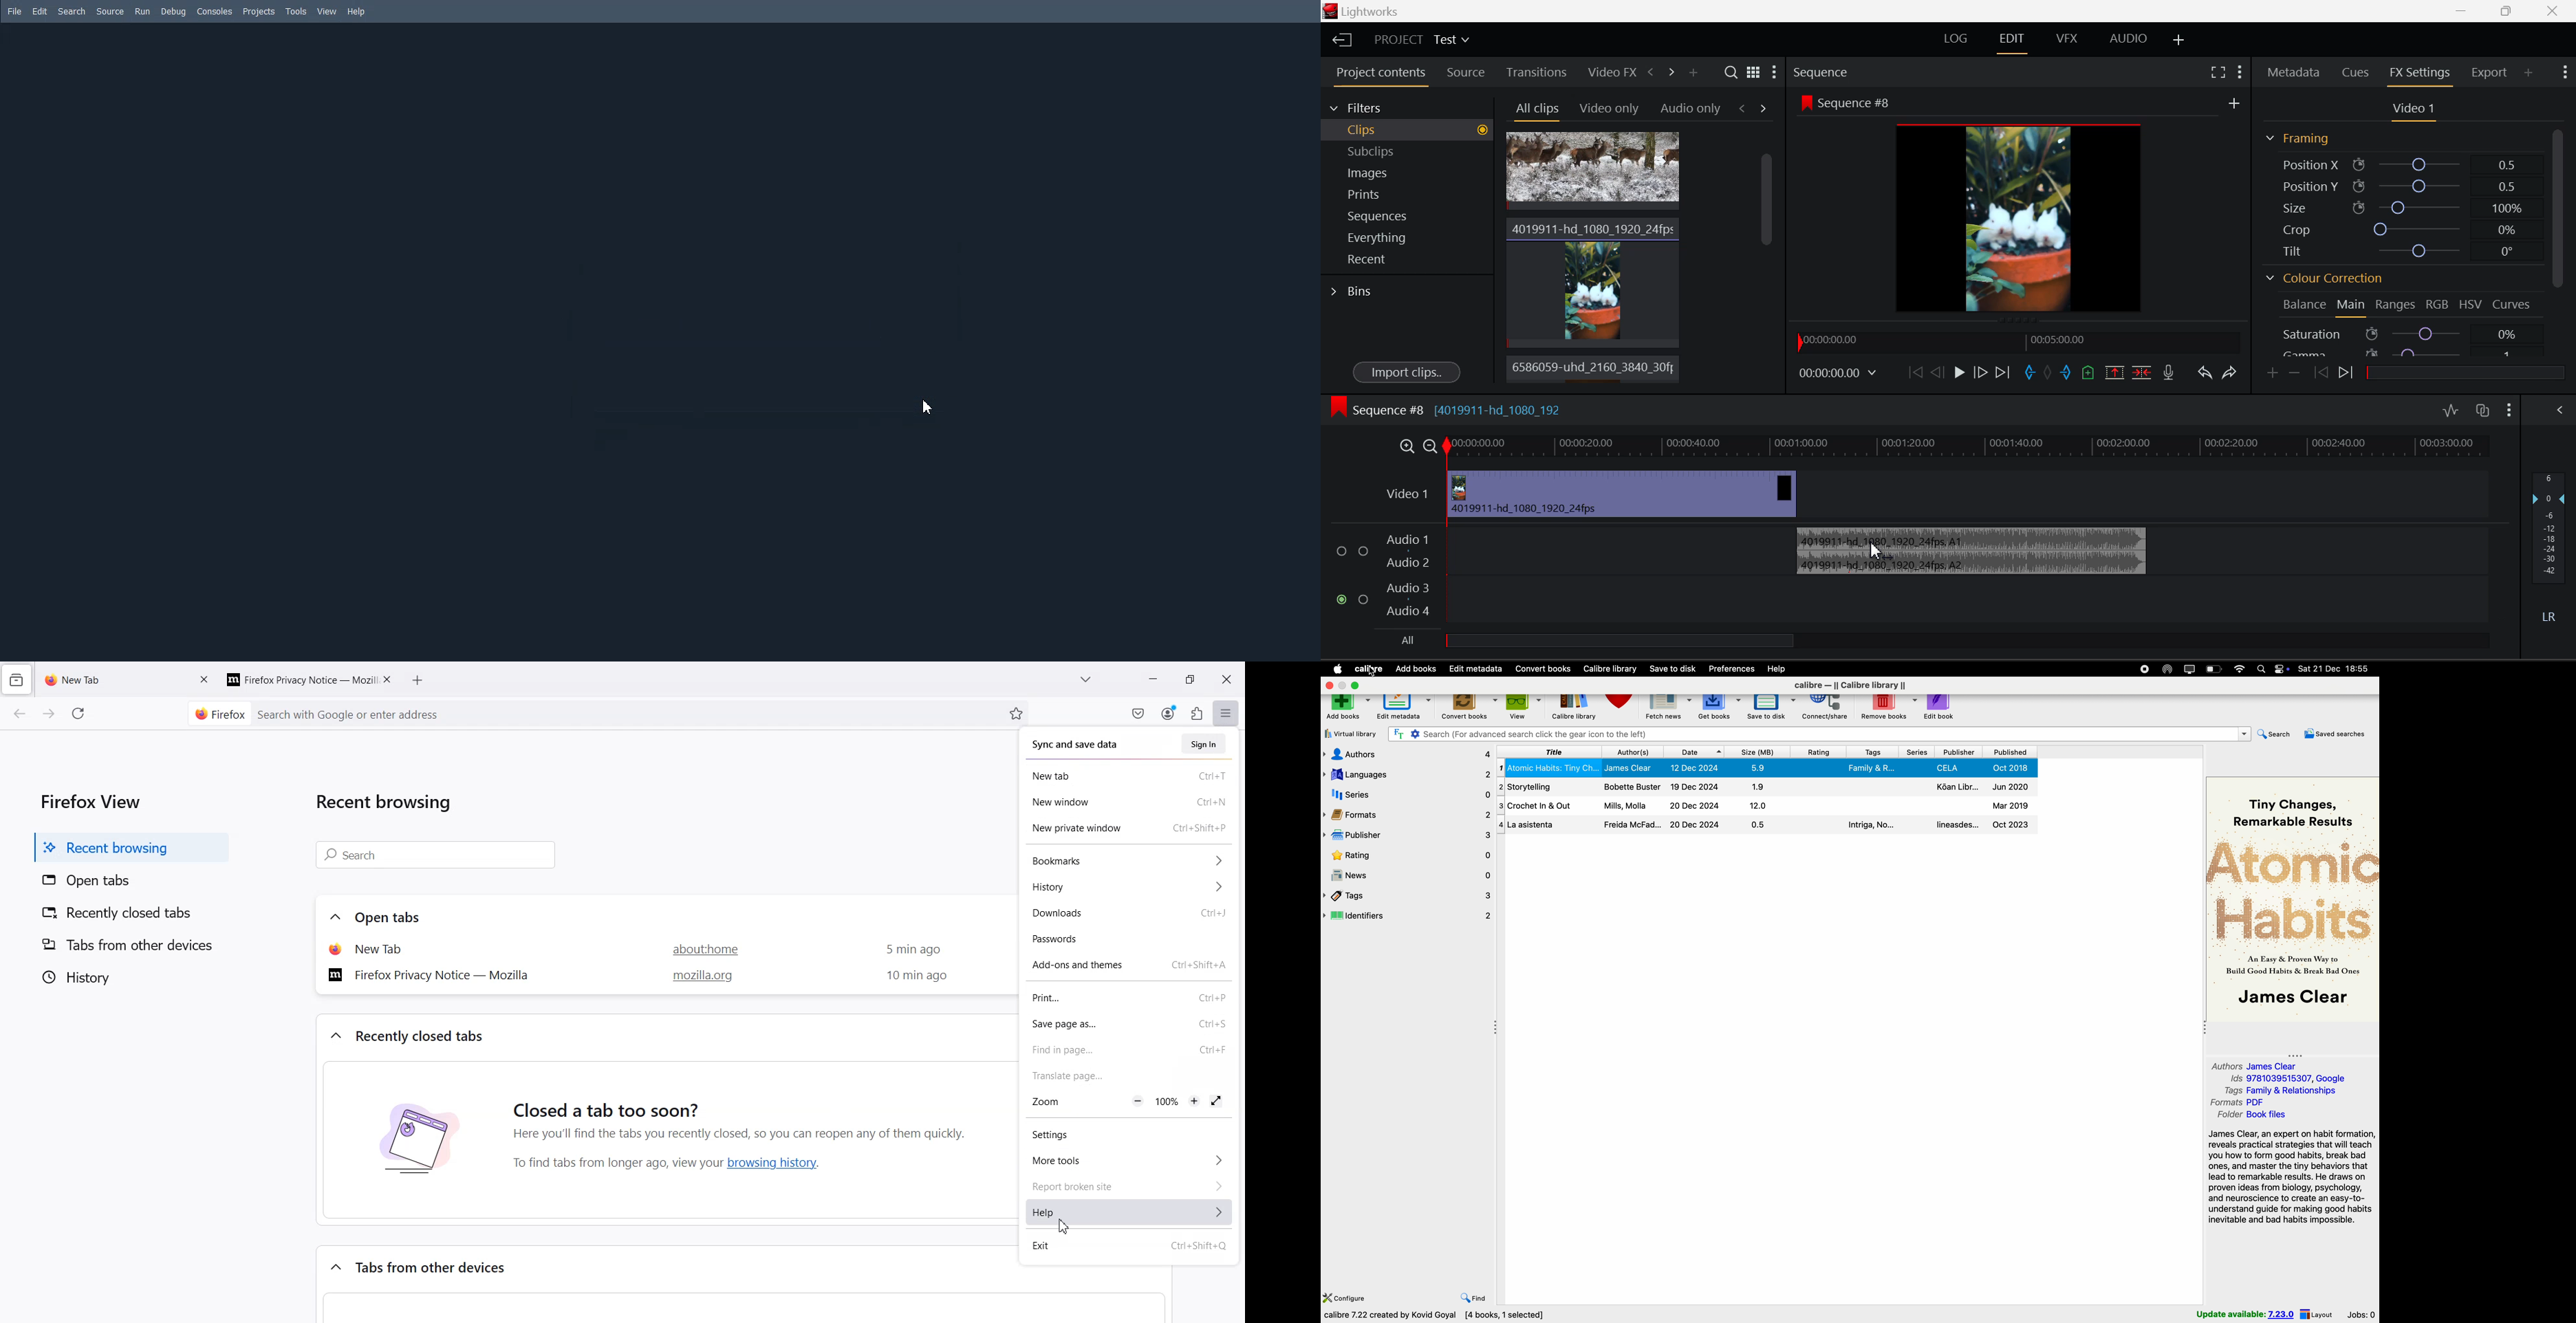 This screenshot has width=2576, height=1344. Describe the element at coordinates (1154, 679) in the screenshot. I see `Minimize` at that location.